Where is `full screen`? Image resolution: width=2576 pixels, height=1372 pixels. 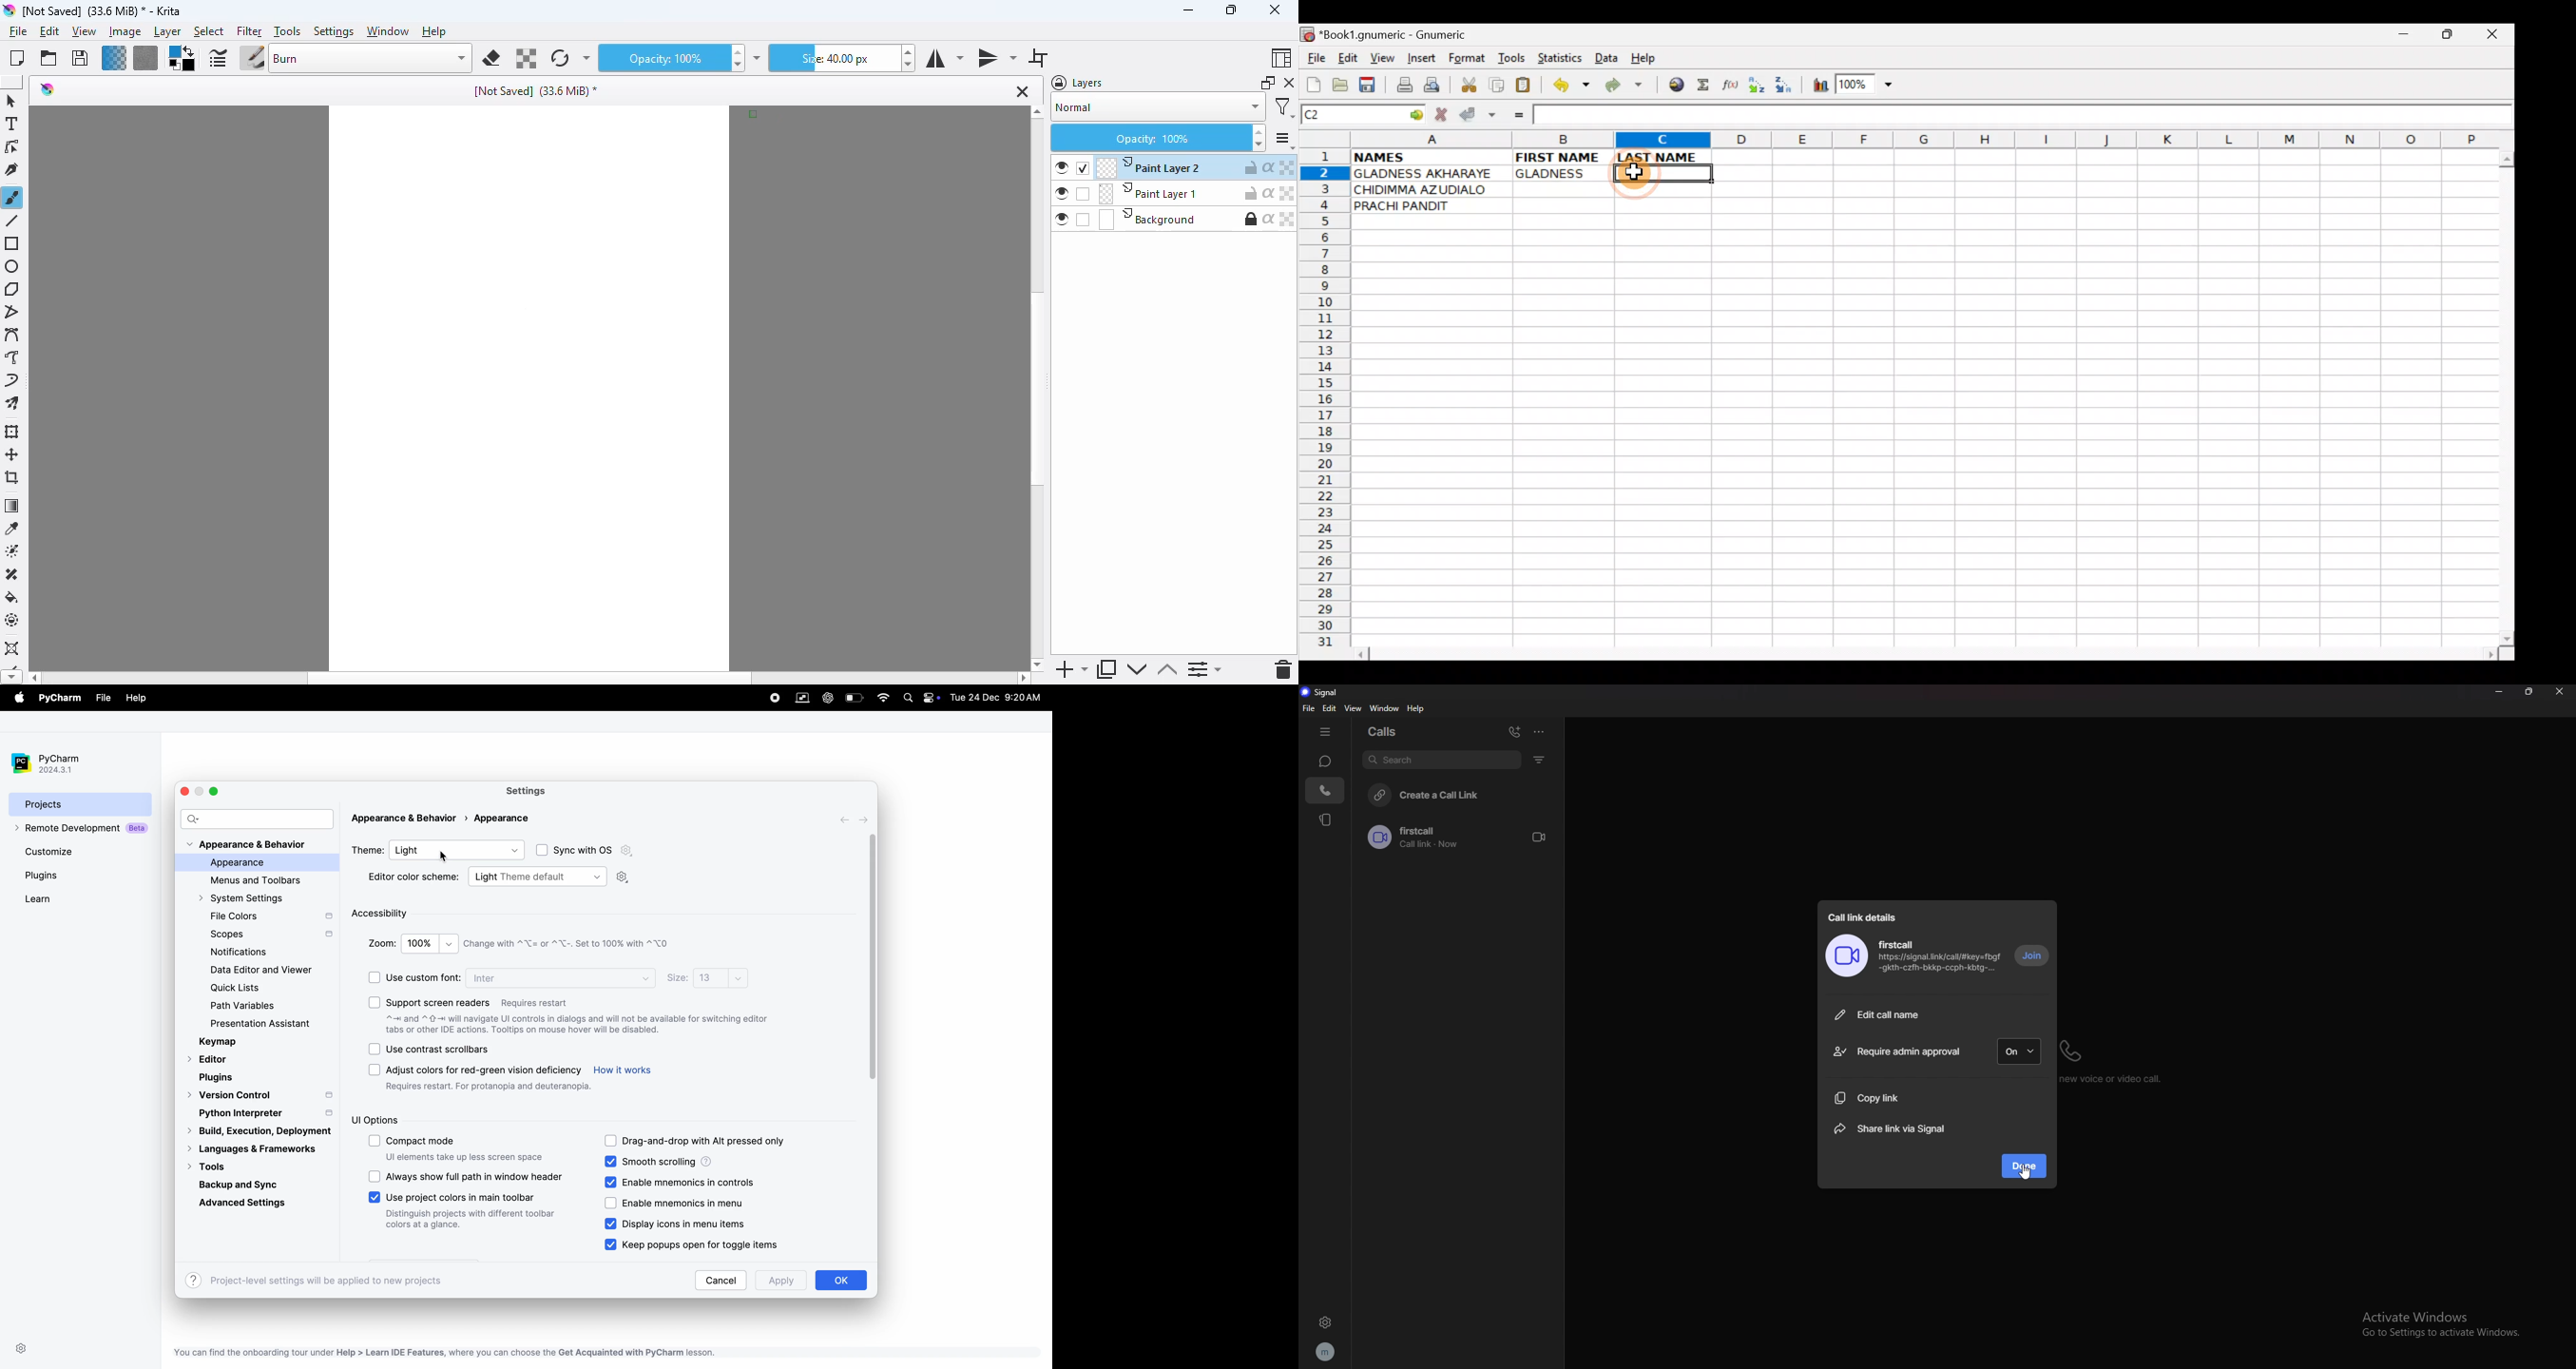
full screen is located at coordinates (216, 790).